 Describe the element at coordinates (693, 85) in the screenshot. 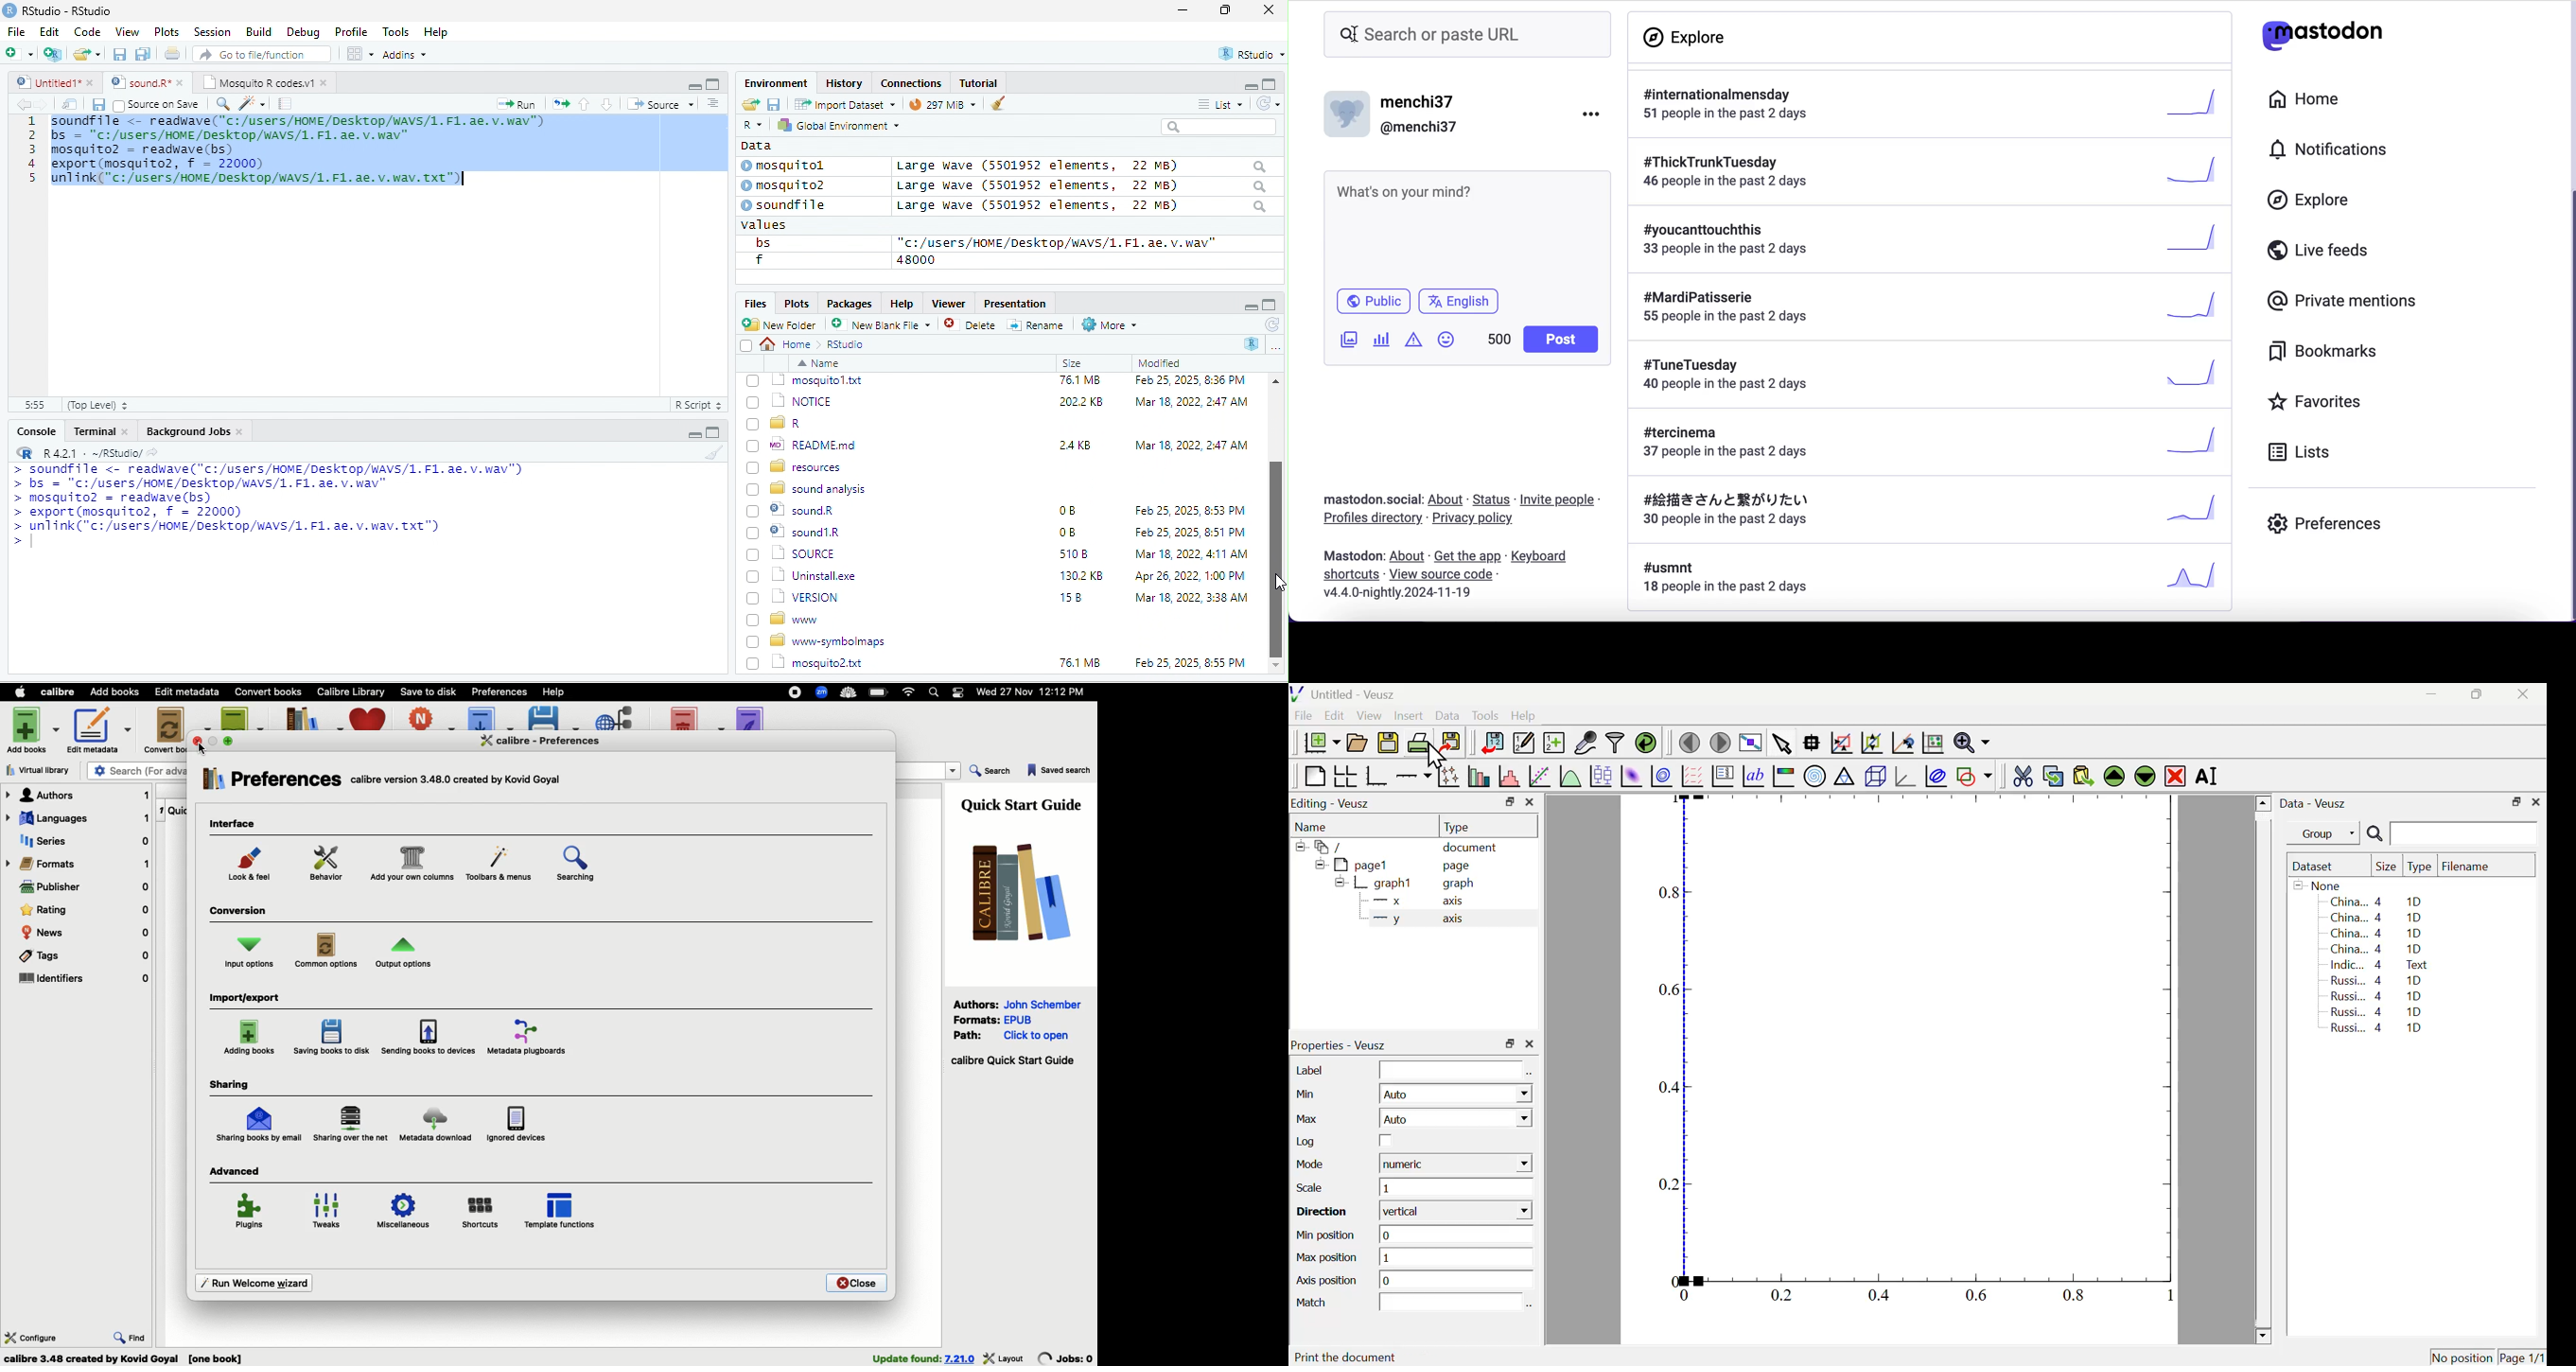

I see `minimize` at that location.